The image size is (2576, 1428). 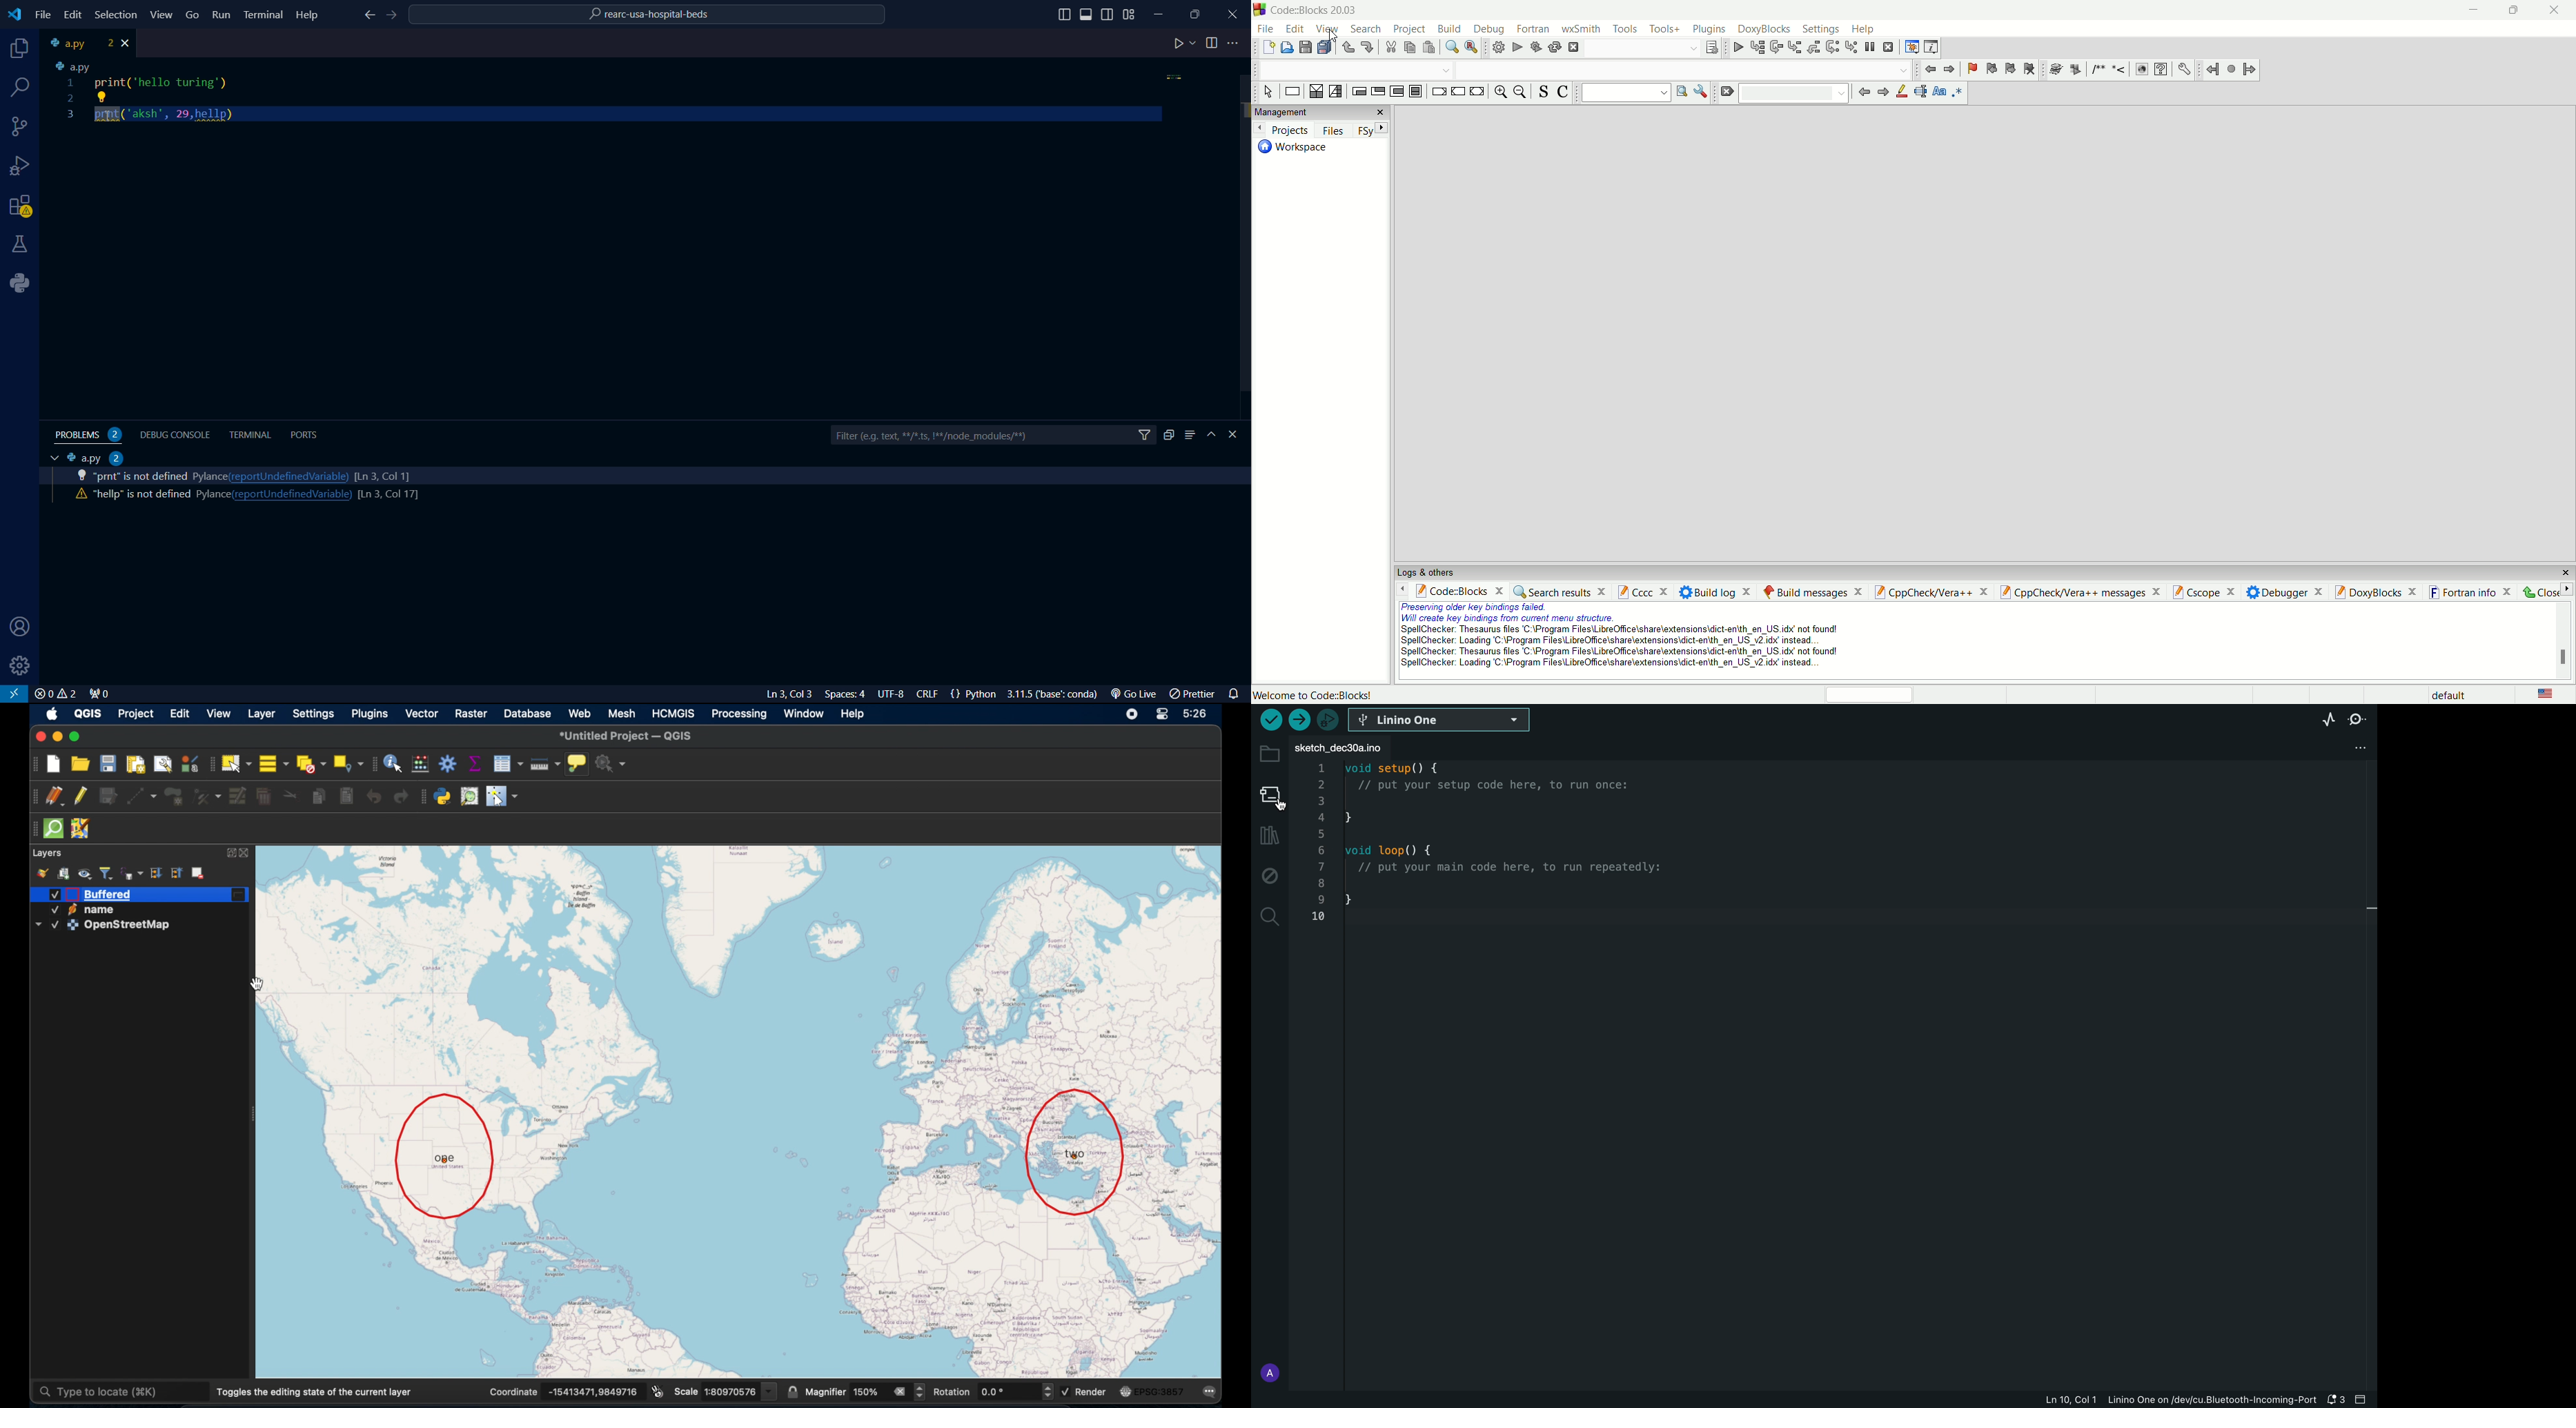 What do you see at coordinates (80, 909) in the screenshot?
I see `active name layer` at bounding box center [80, 909].